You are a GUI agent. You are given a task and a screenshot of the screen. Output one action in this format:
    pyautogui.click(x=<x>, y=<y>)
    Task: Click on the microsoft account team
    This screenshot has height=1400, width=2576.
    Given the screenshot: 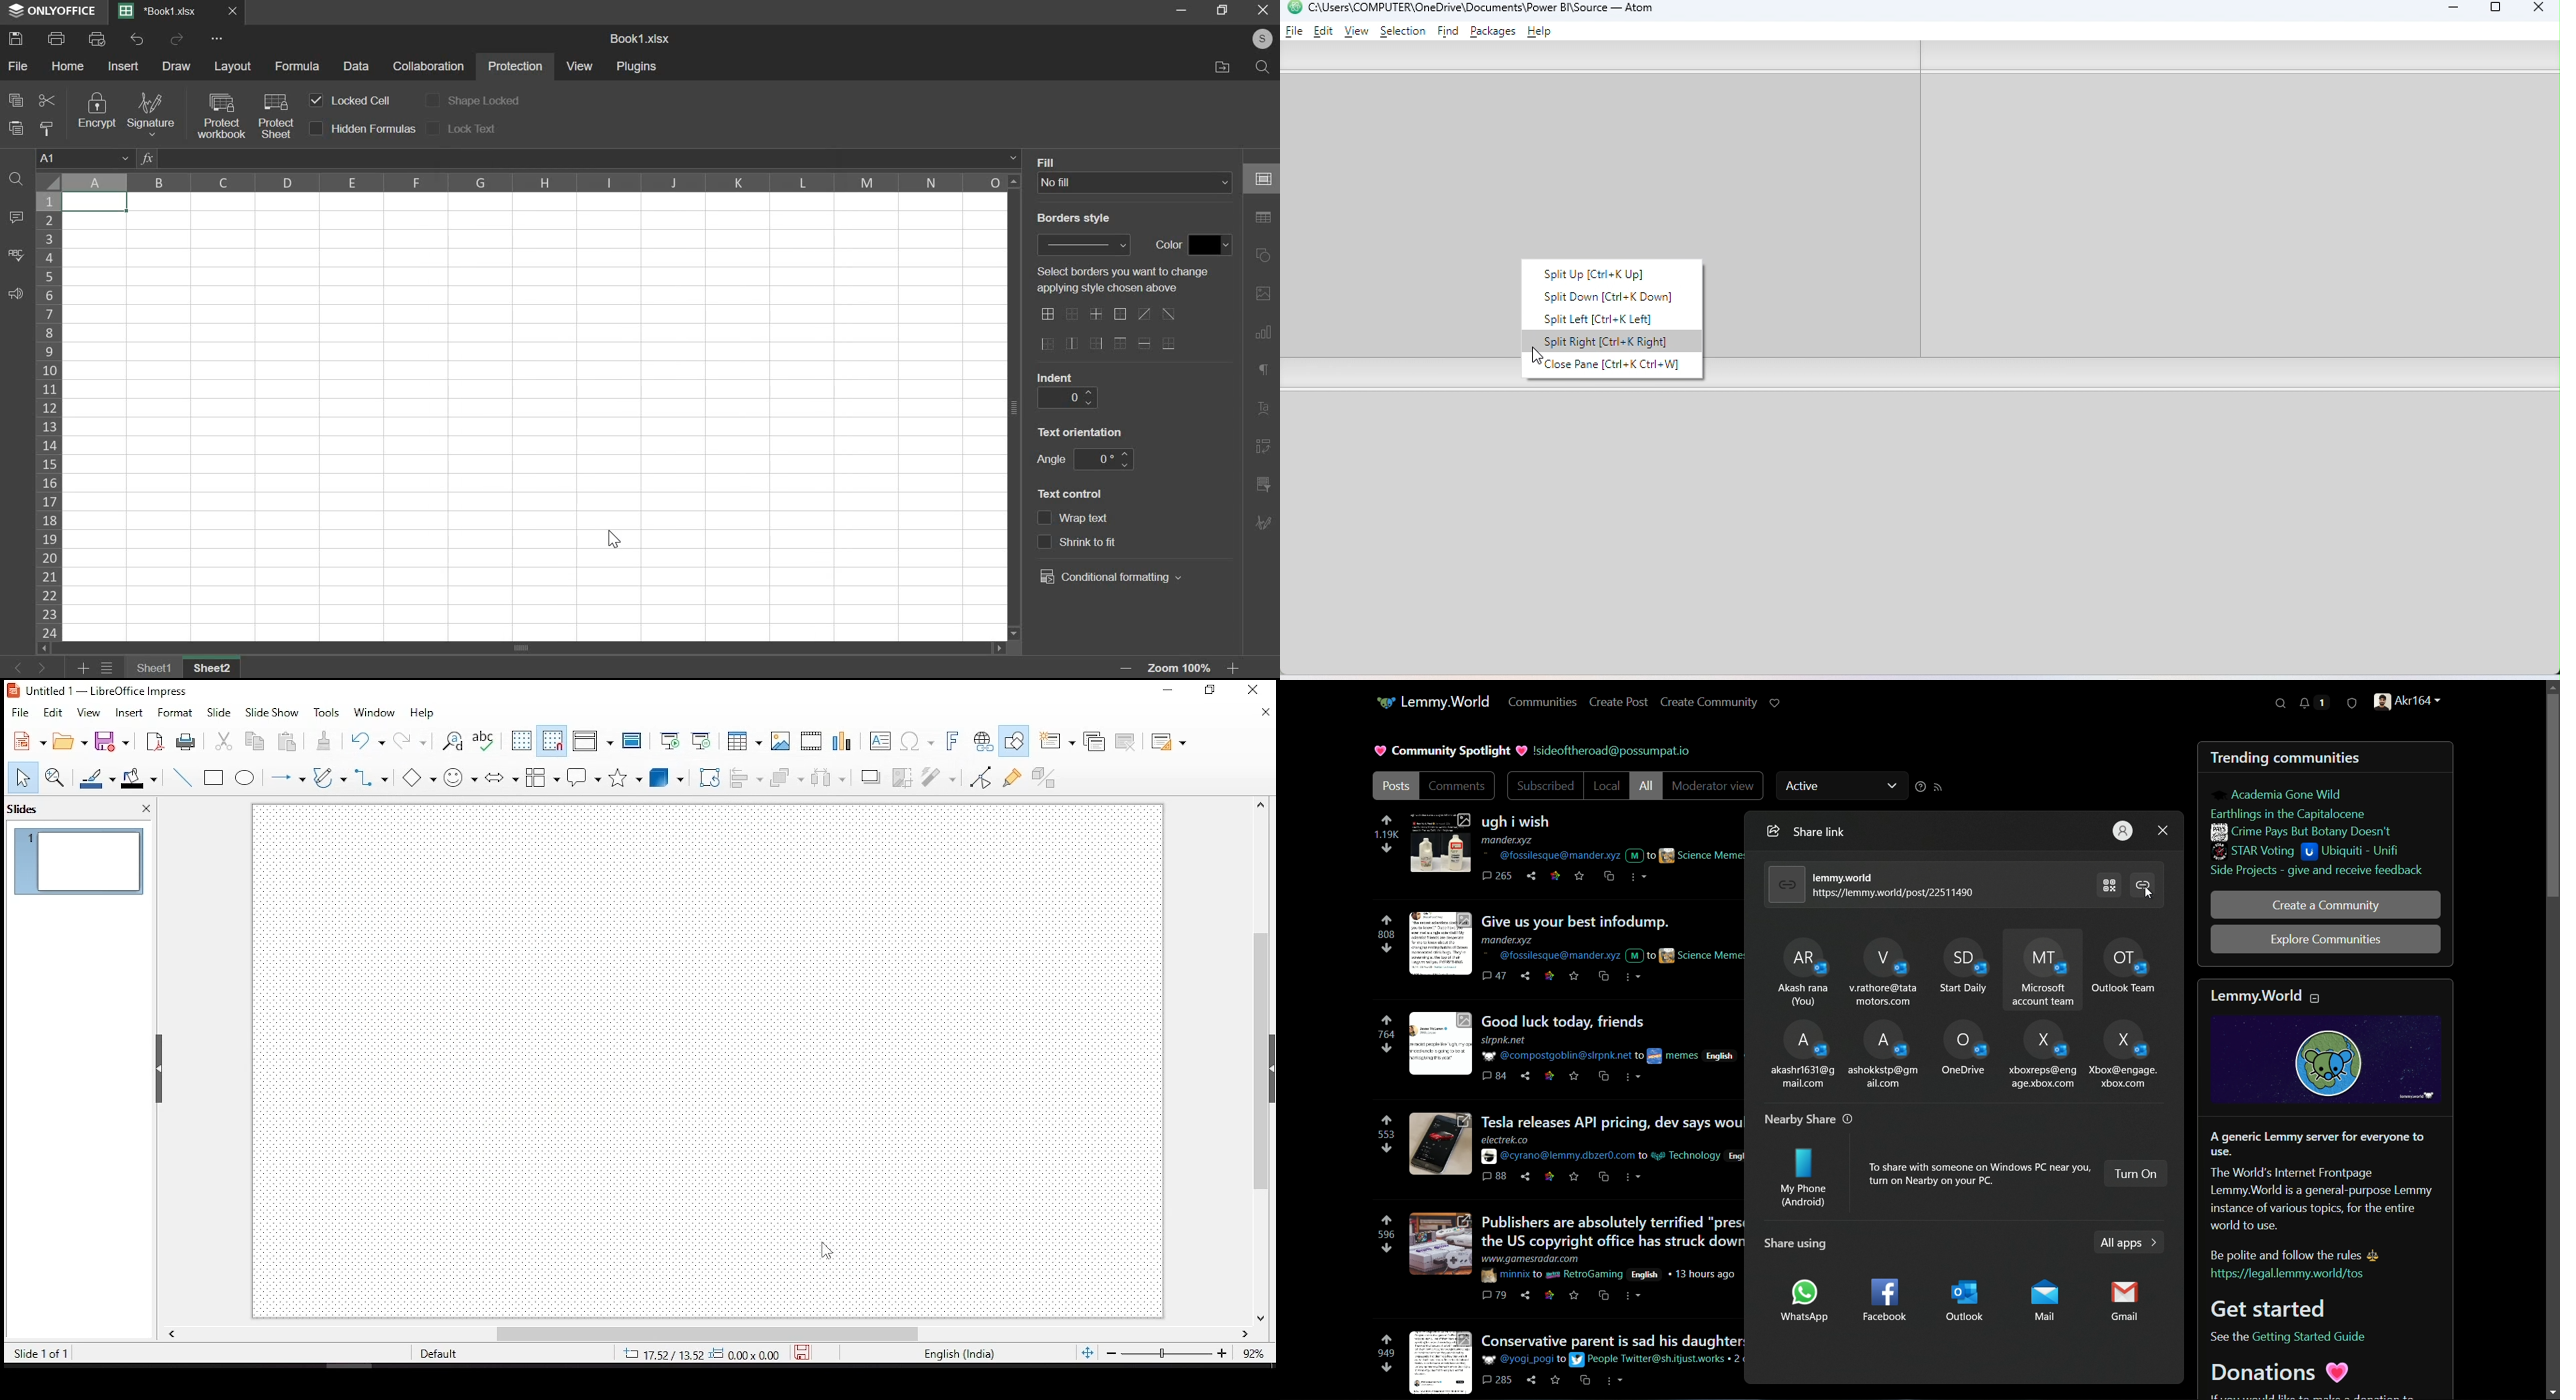 What is the action you would take?
    pyautogui.click(x=2045, y=969)
    